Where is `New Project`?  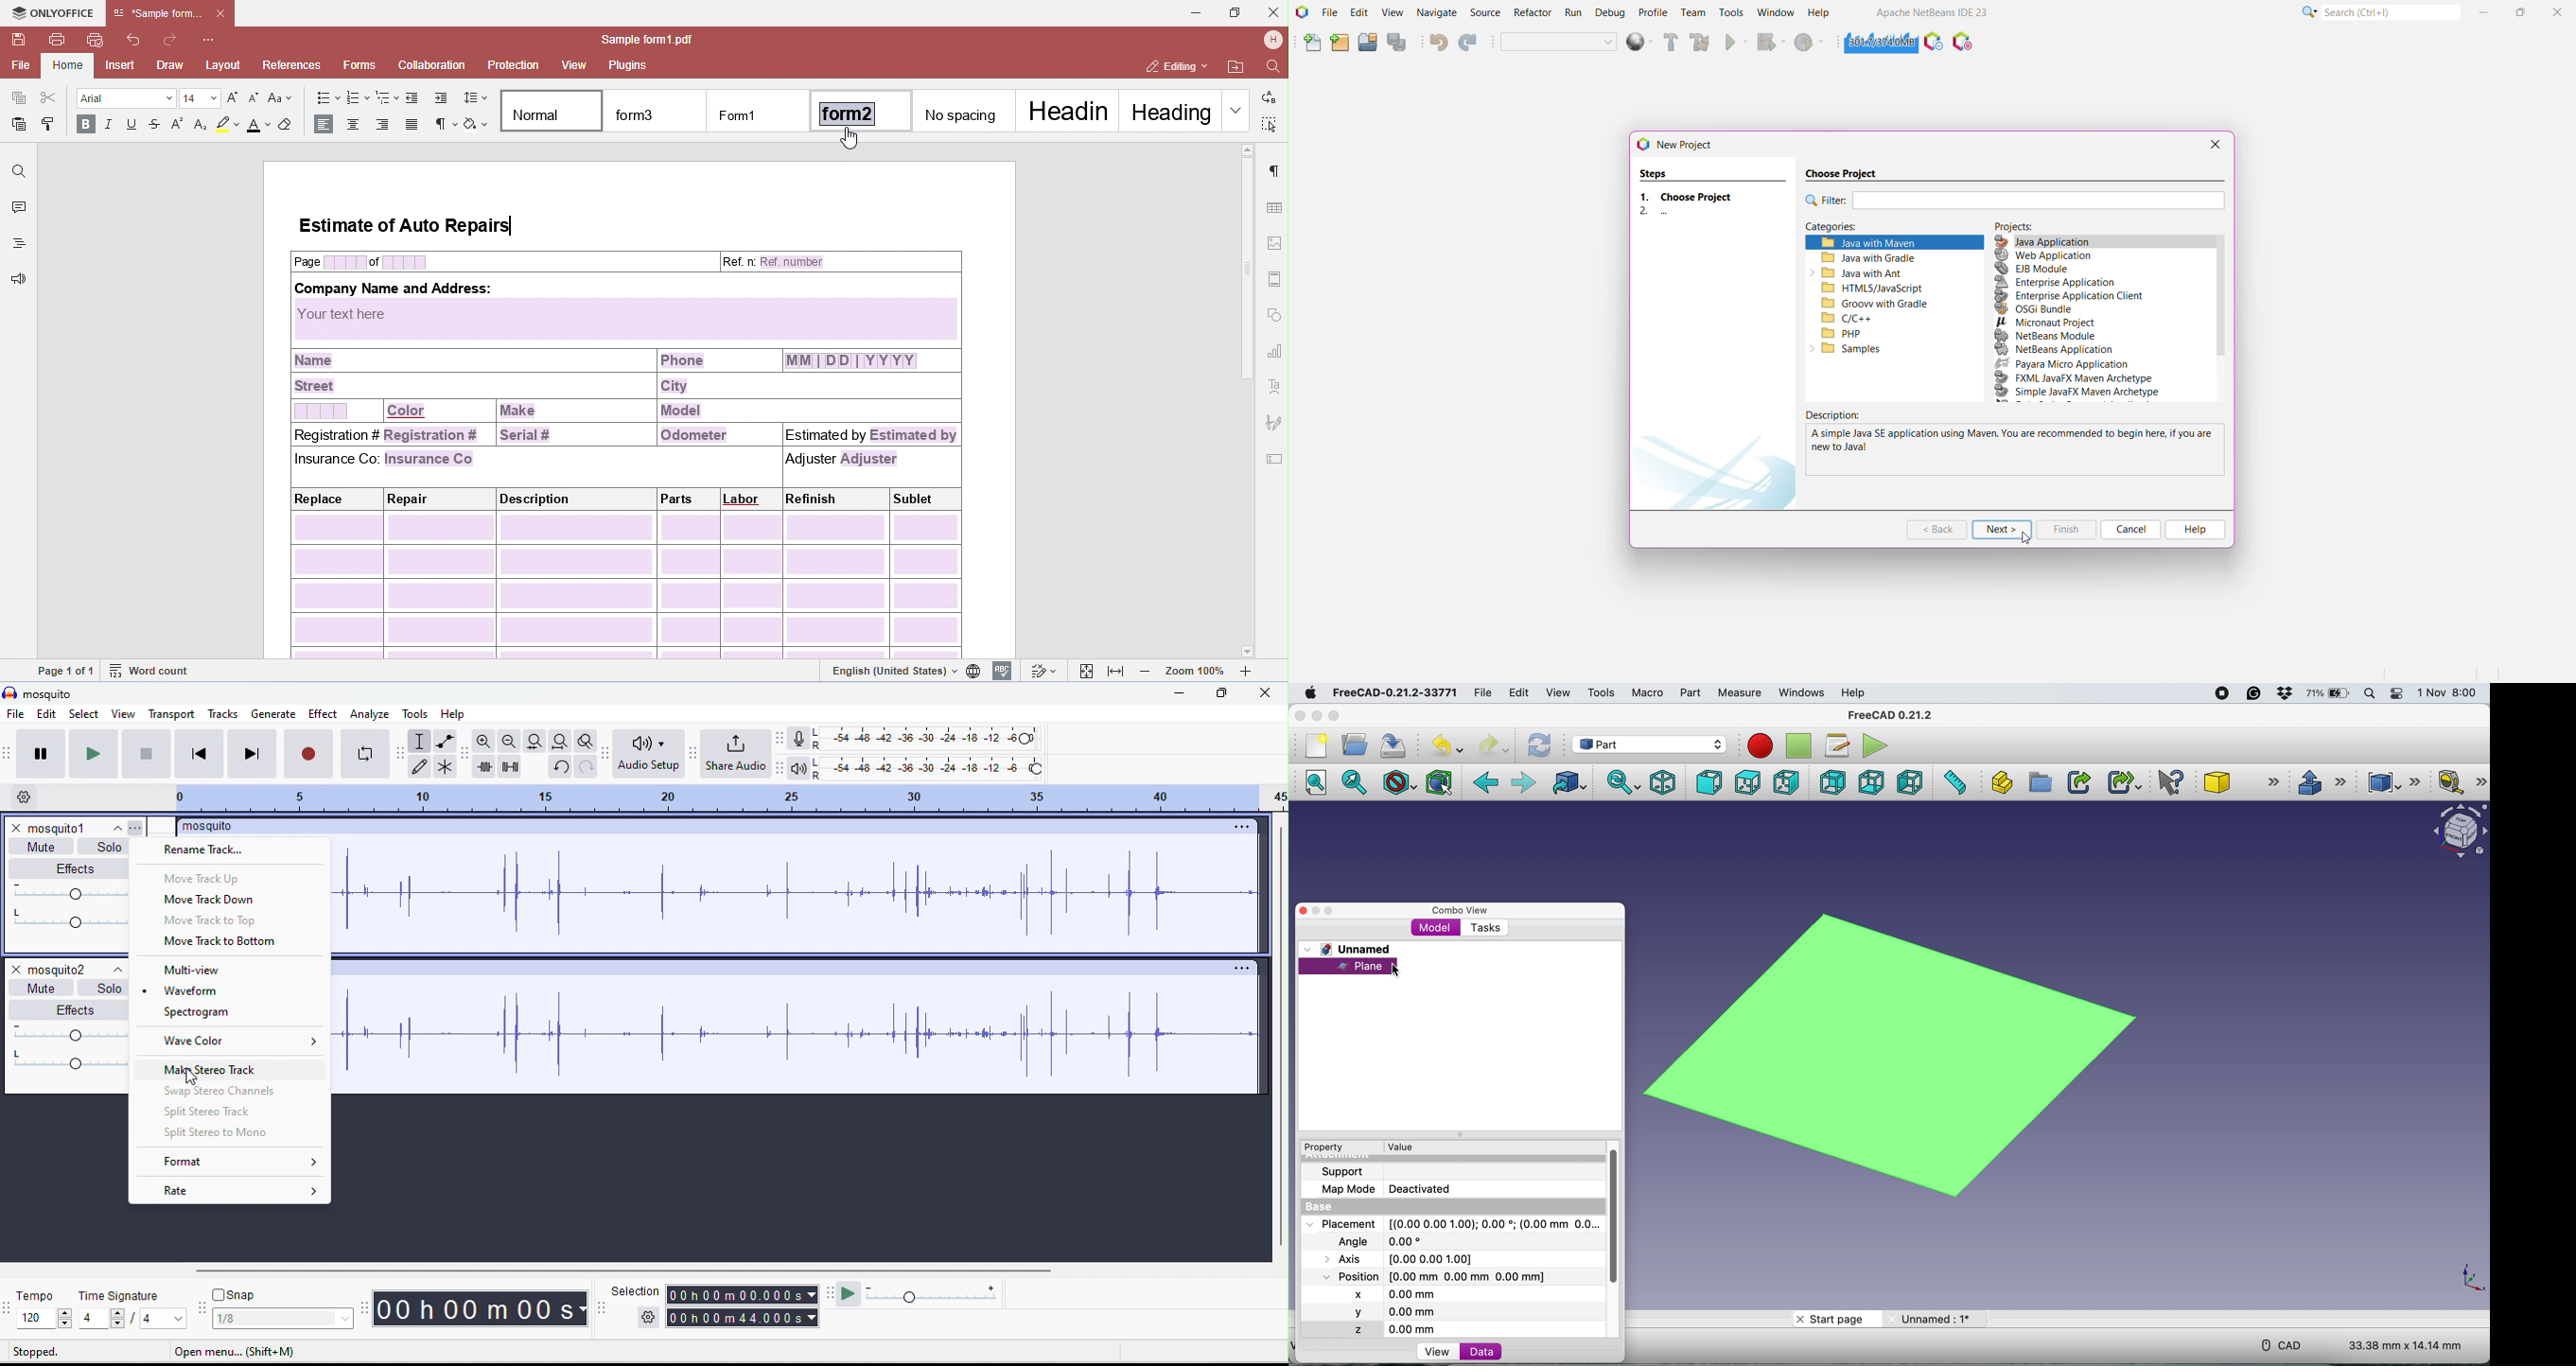 New Project is located at coordinates (1683, 144).